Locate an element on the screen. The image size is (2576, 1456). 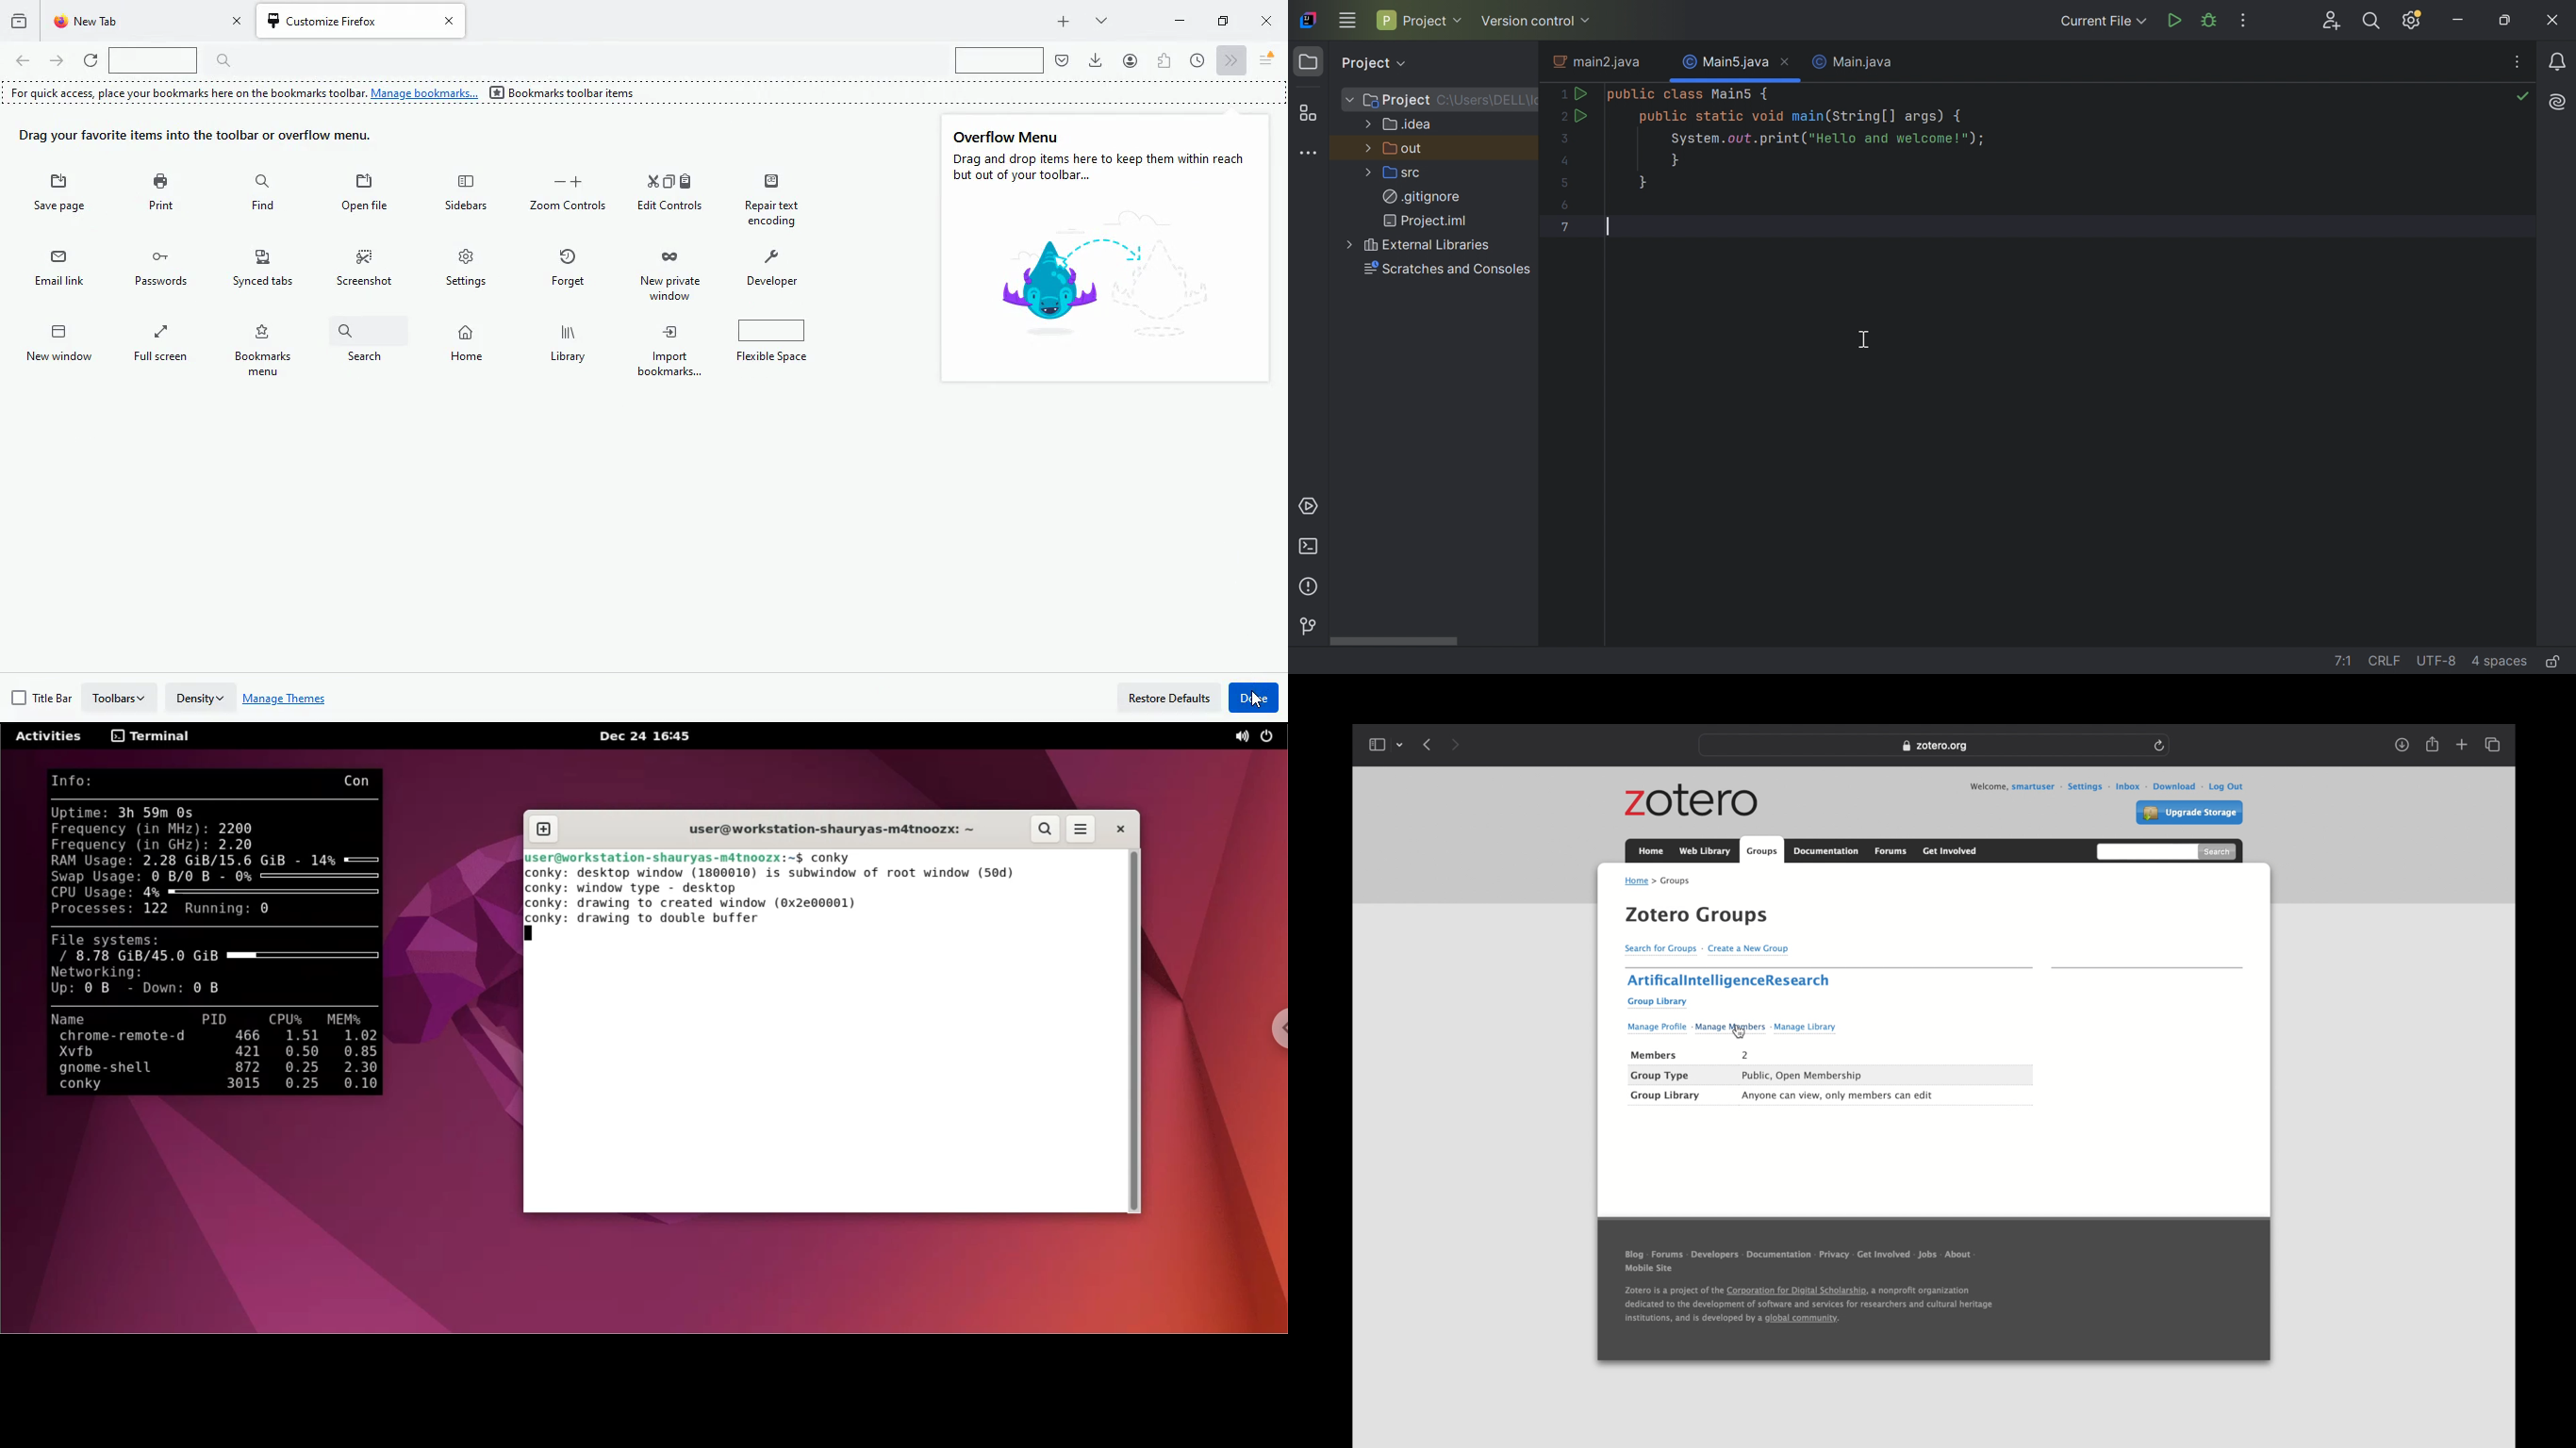
group type is located at coordinates (1660, 1076).